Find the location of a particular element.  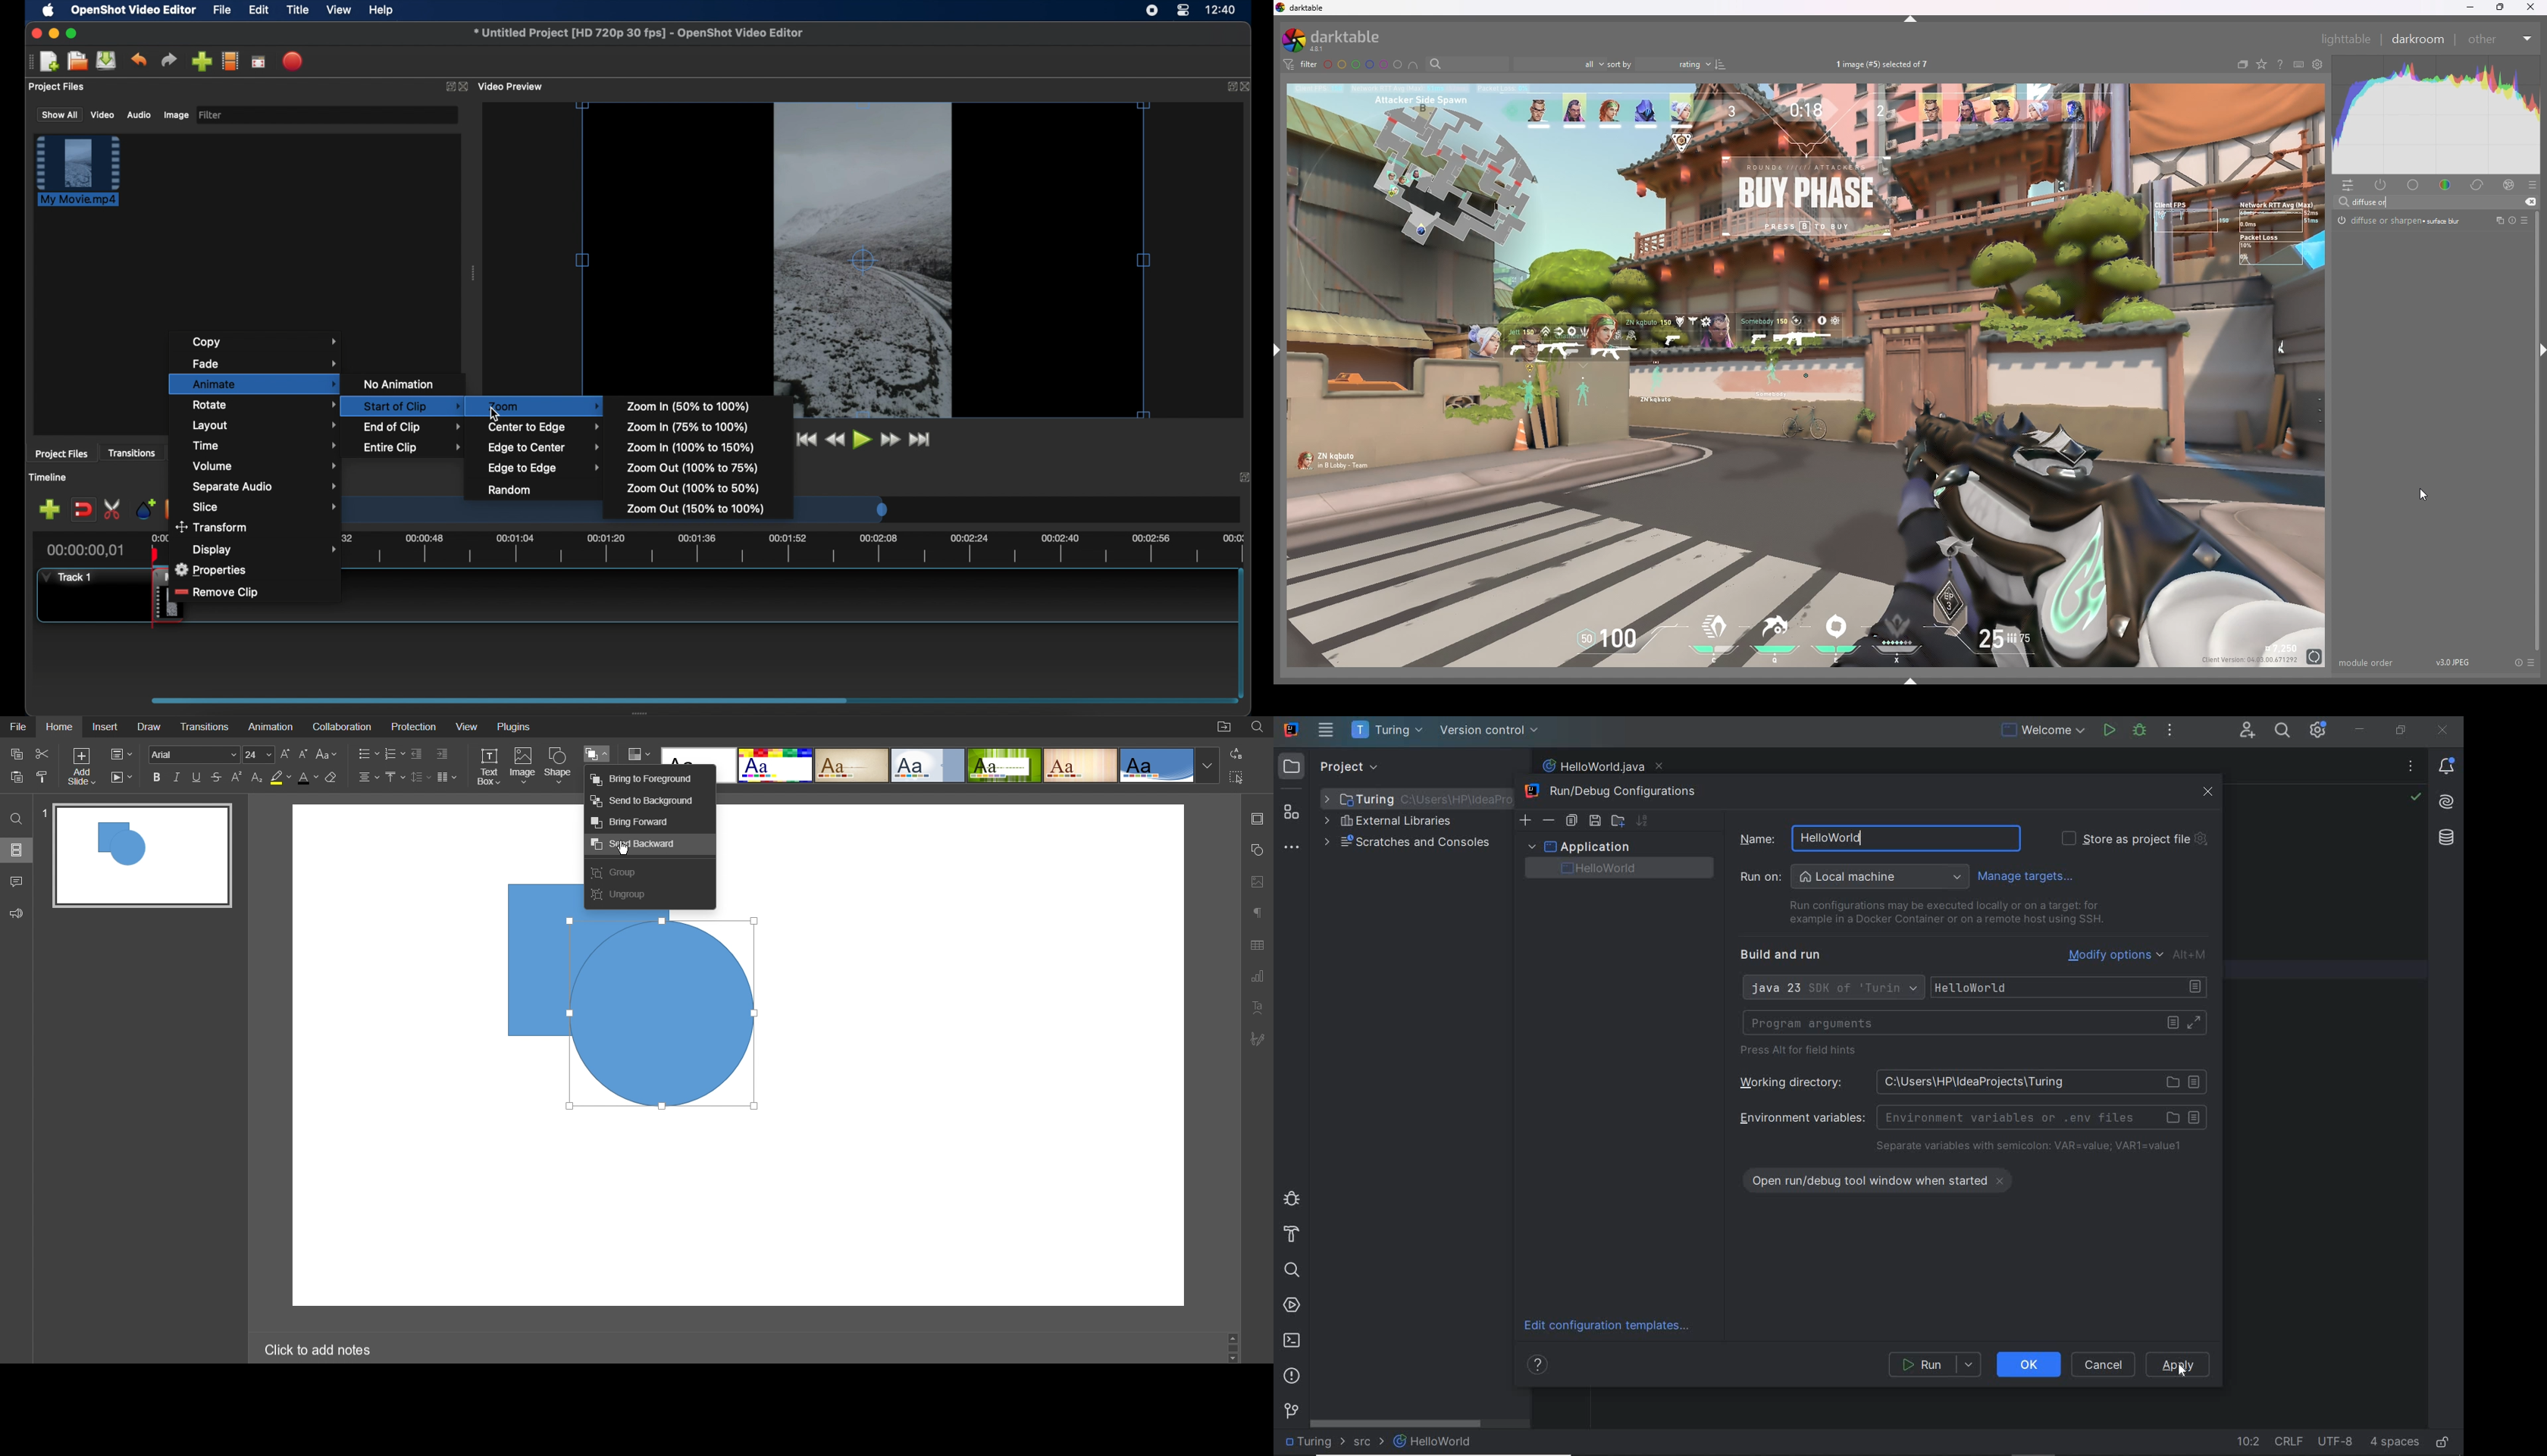

filter is located at coordinates (1301, 64).